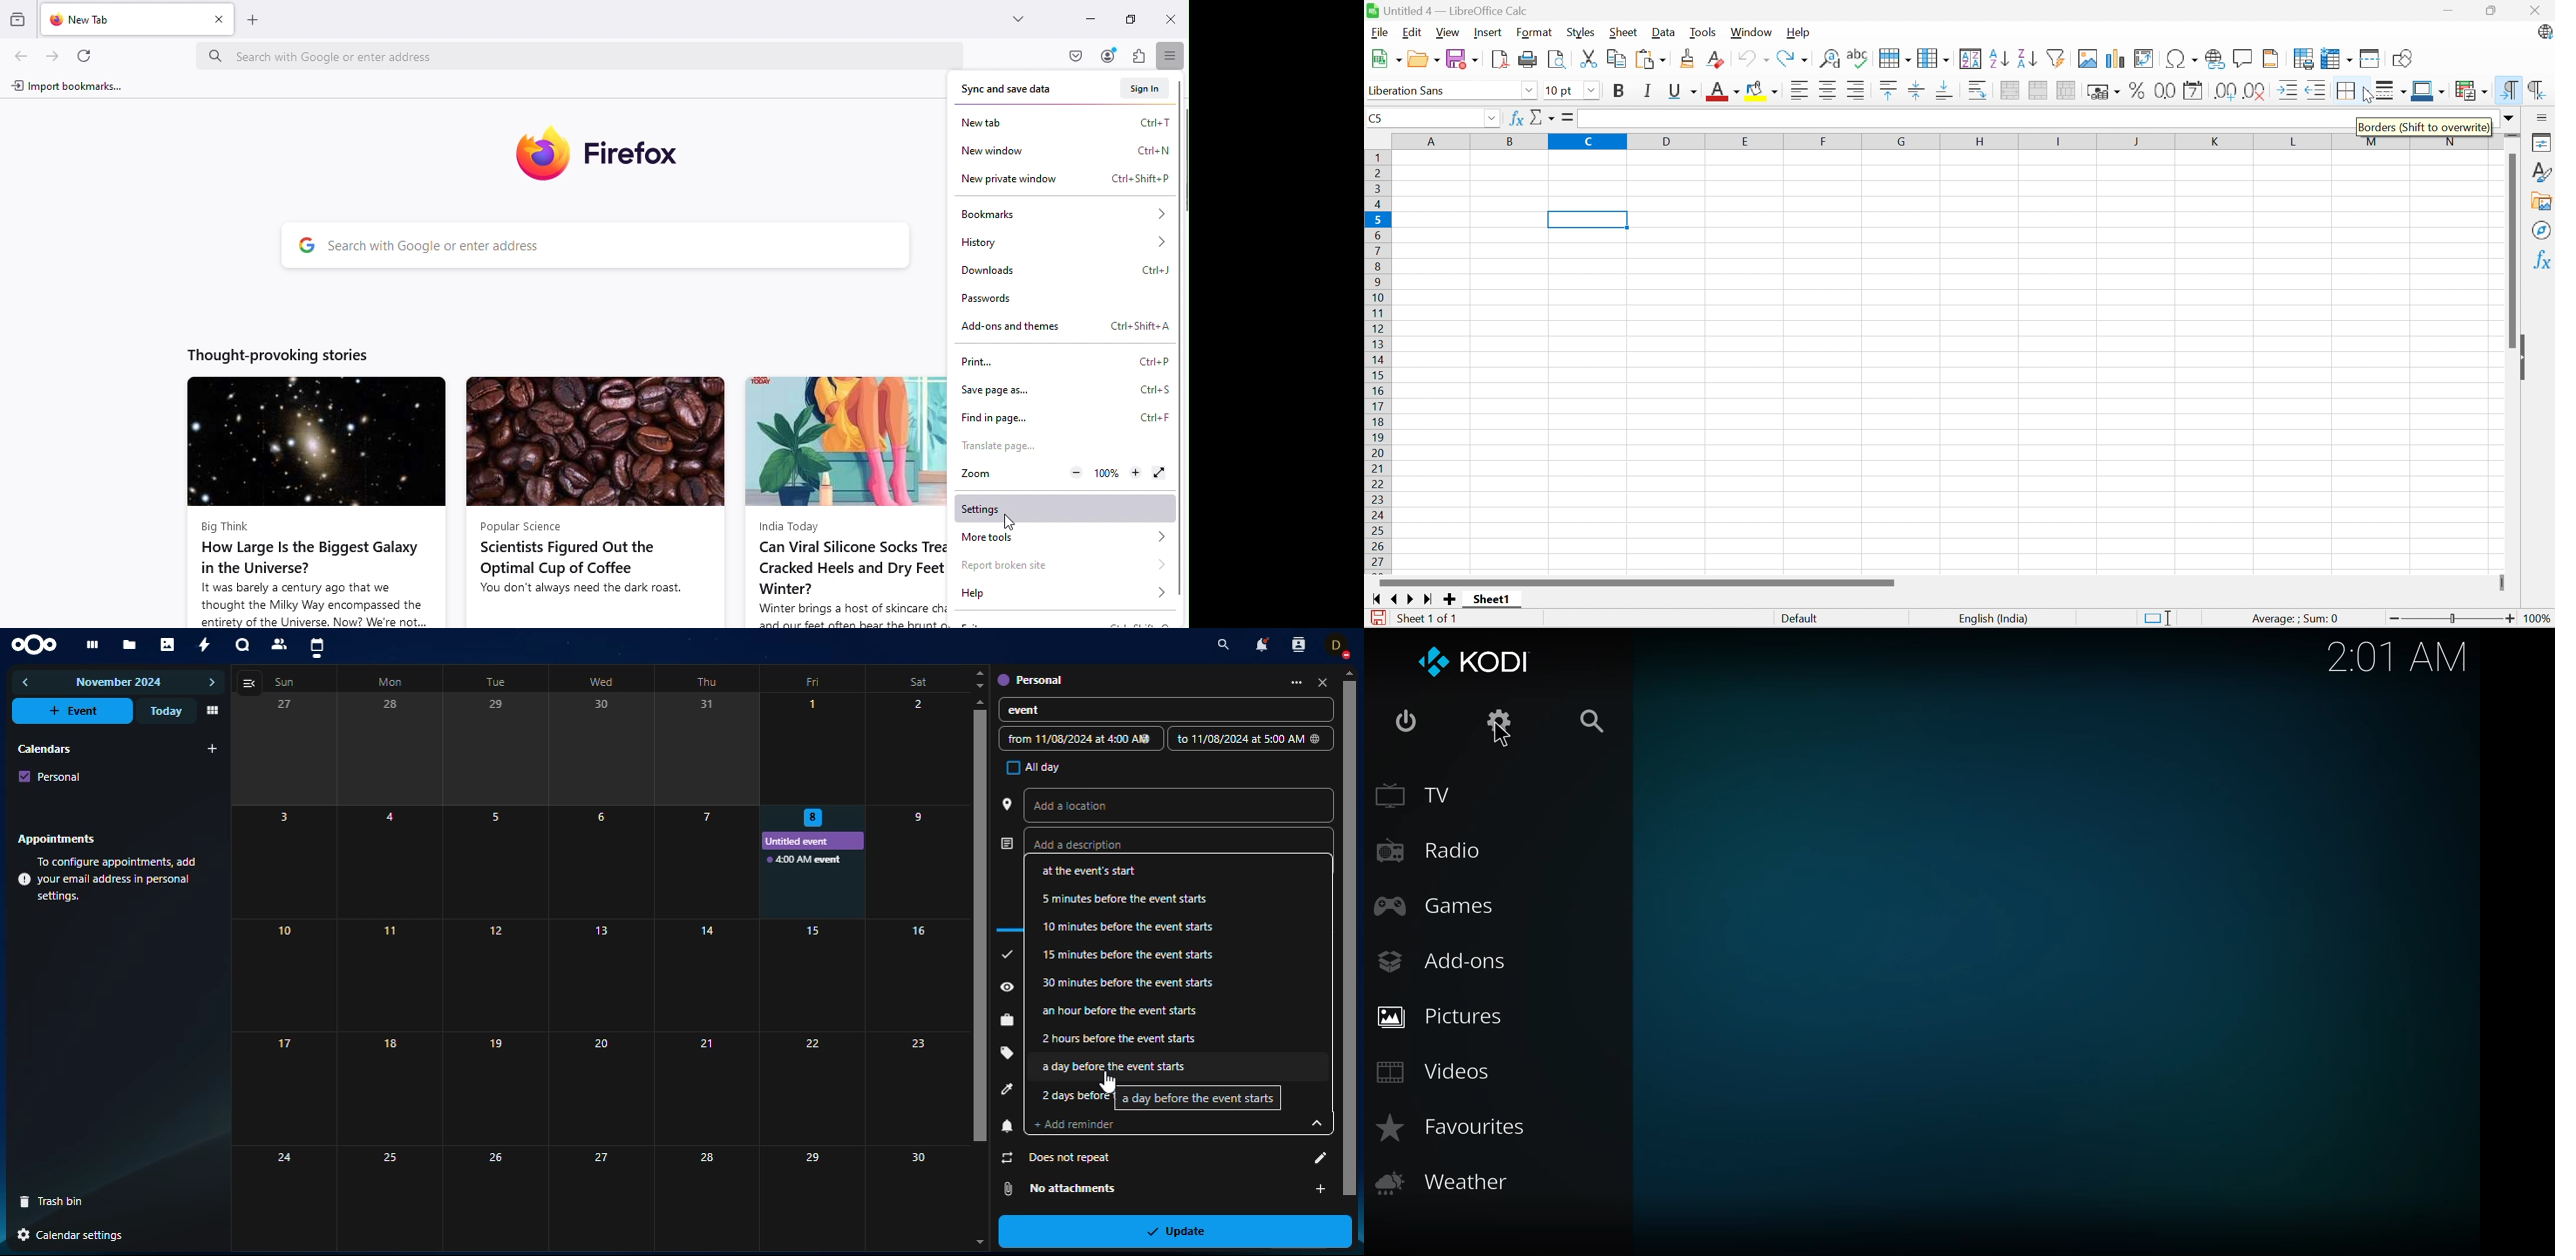 The image size is (2576, 1260). What do you see at coordinates (2088, 59) in the screenshot?
I see `Insert image` at bounding box center [2088, 59].